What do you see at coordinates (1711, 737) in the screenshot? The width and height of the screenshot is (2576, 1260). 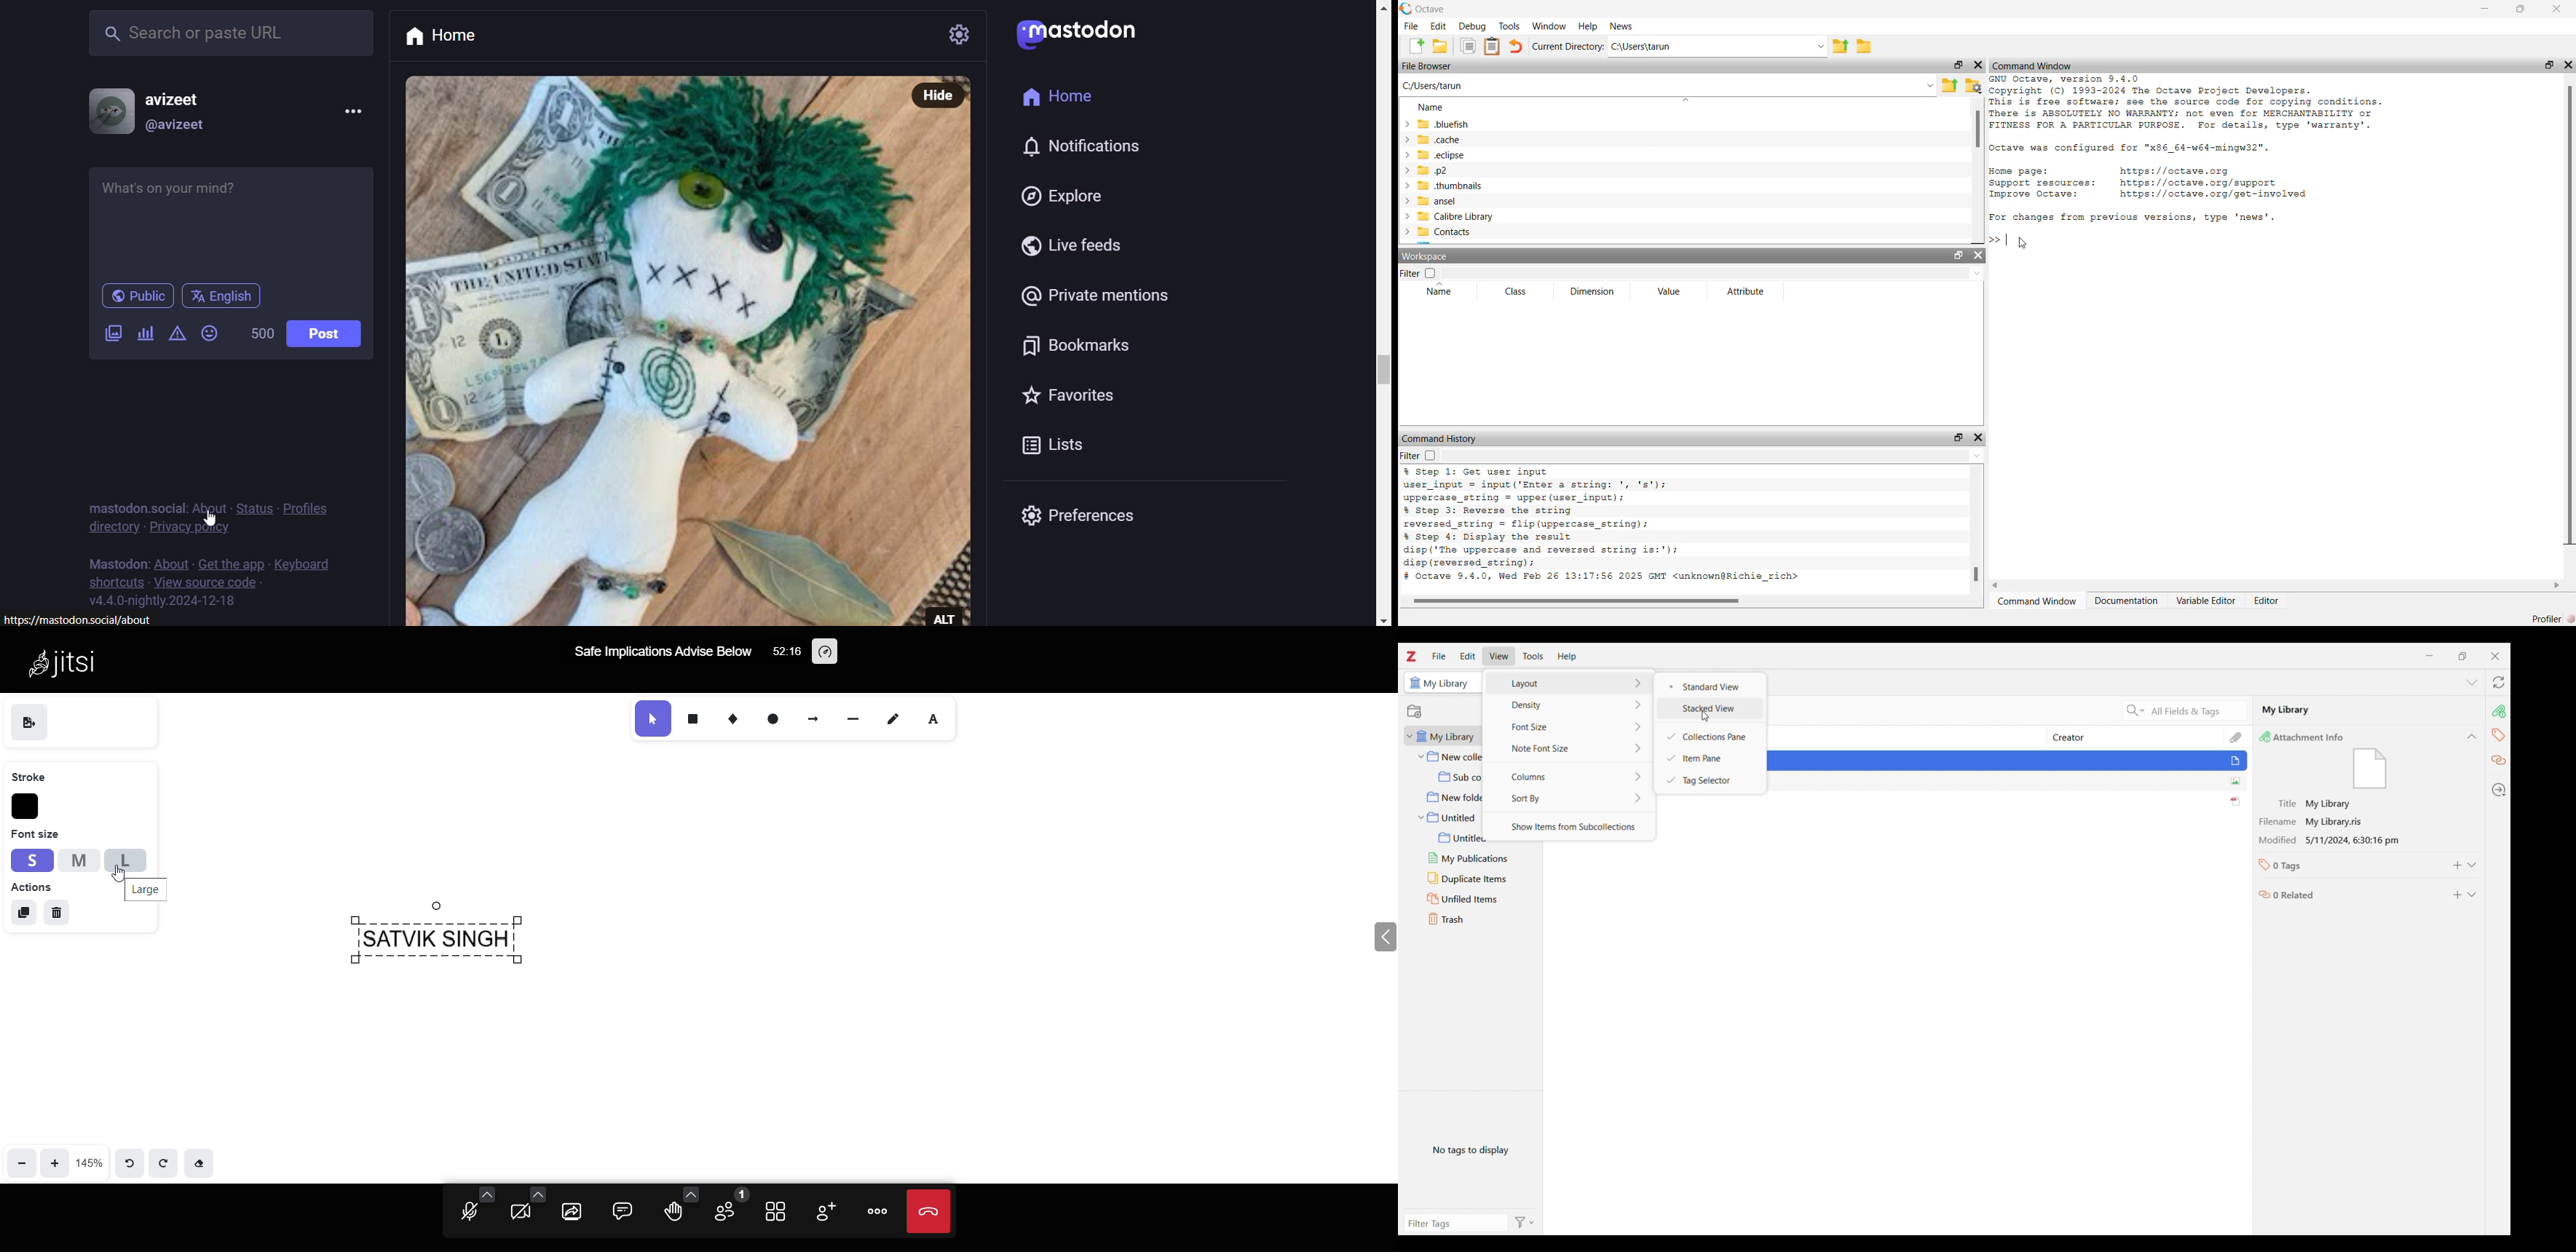 I see `Collections pane checked` at bounding box center [1711, 737].